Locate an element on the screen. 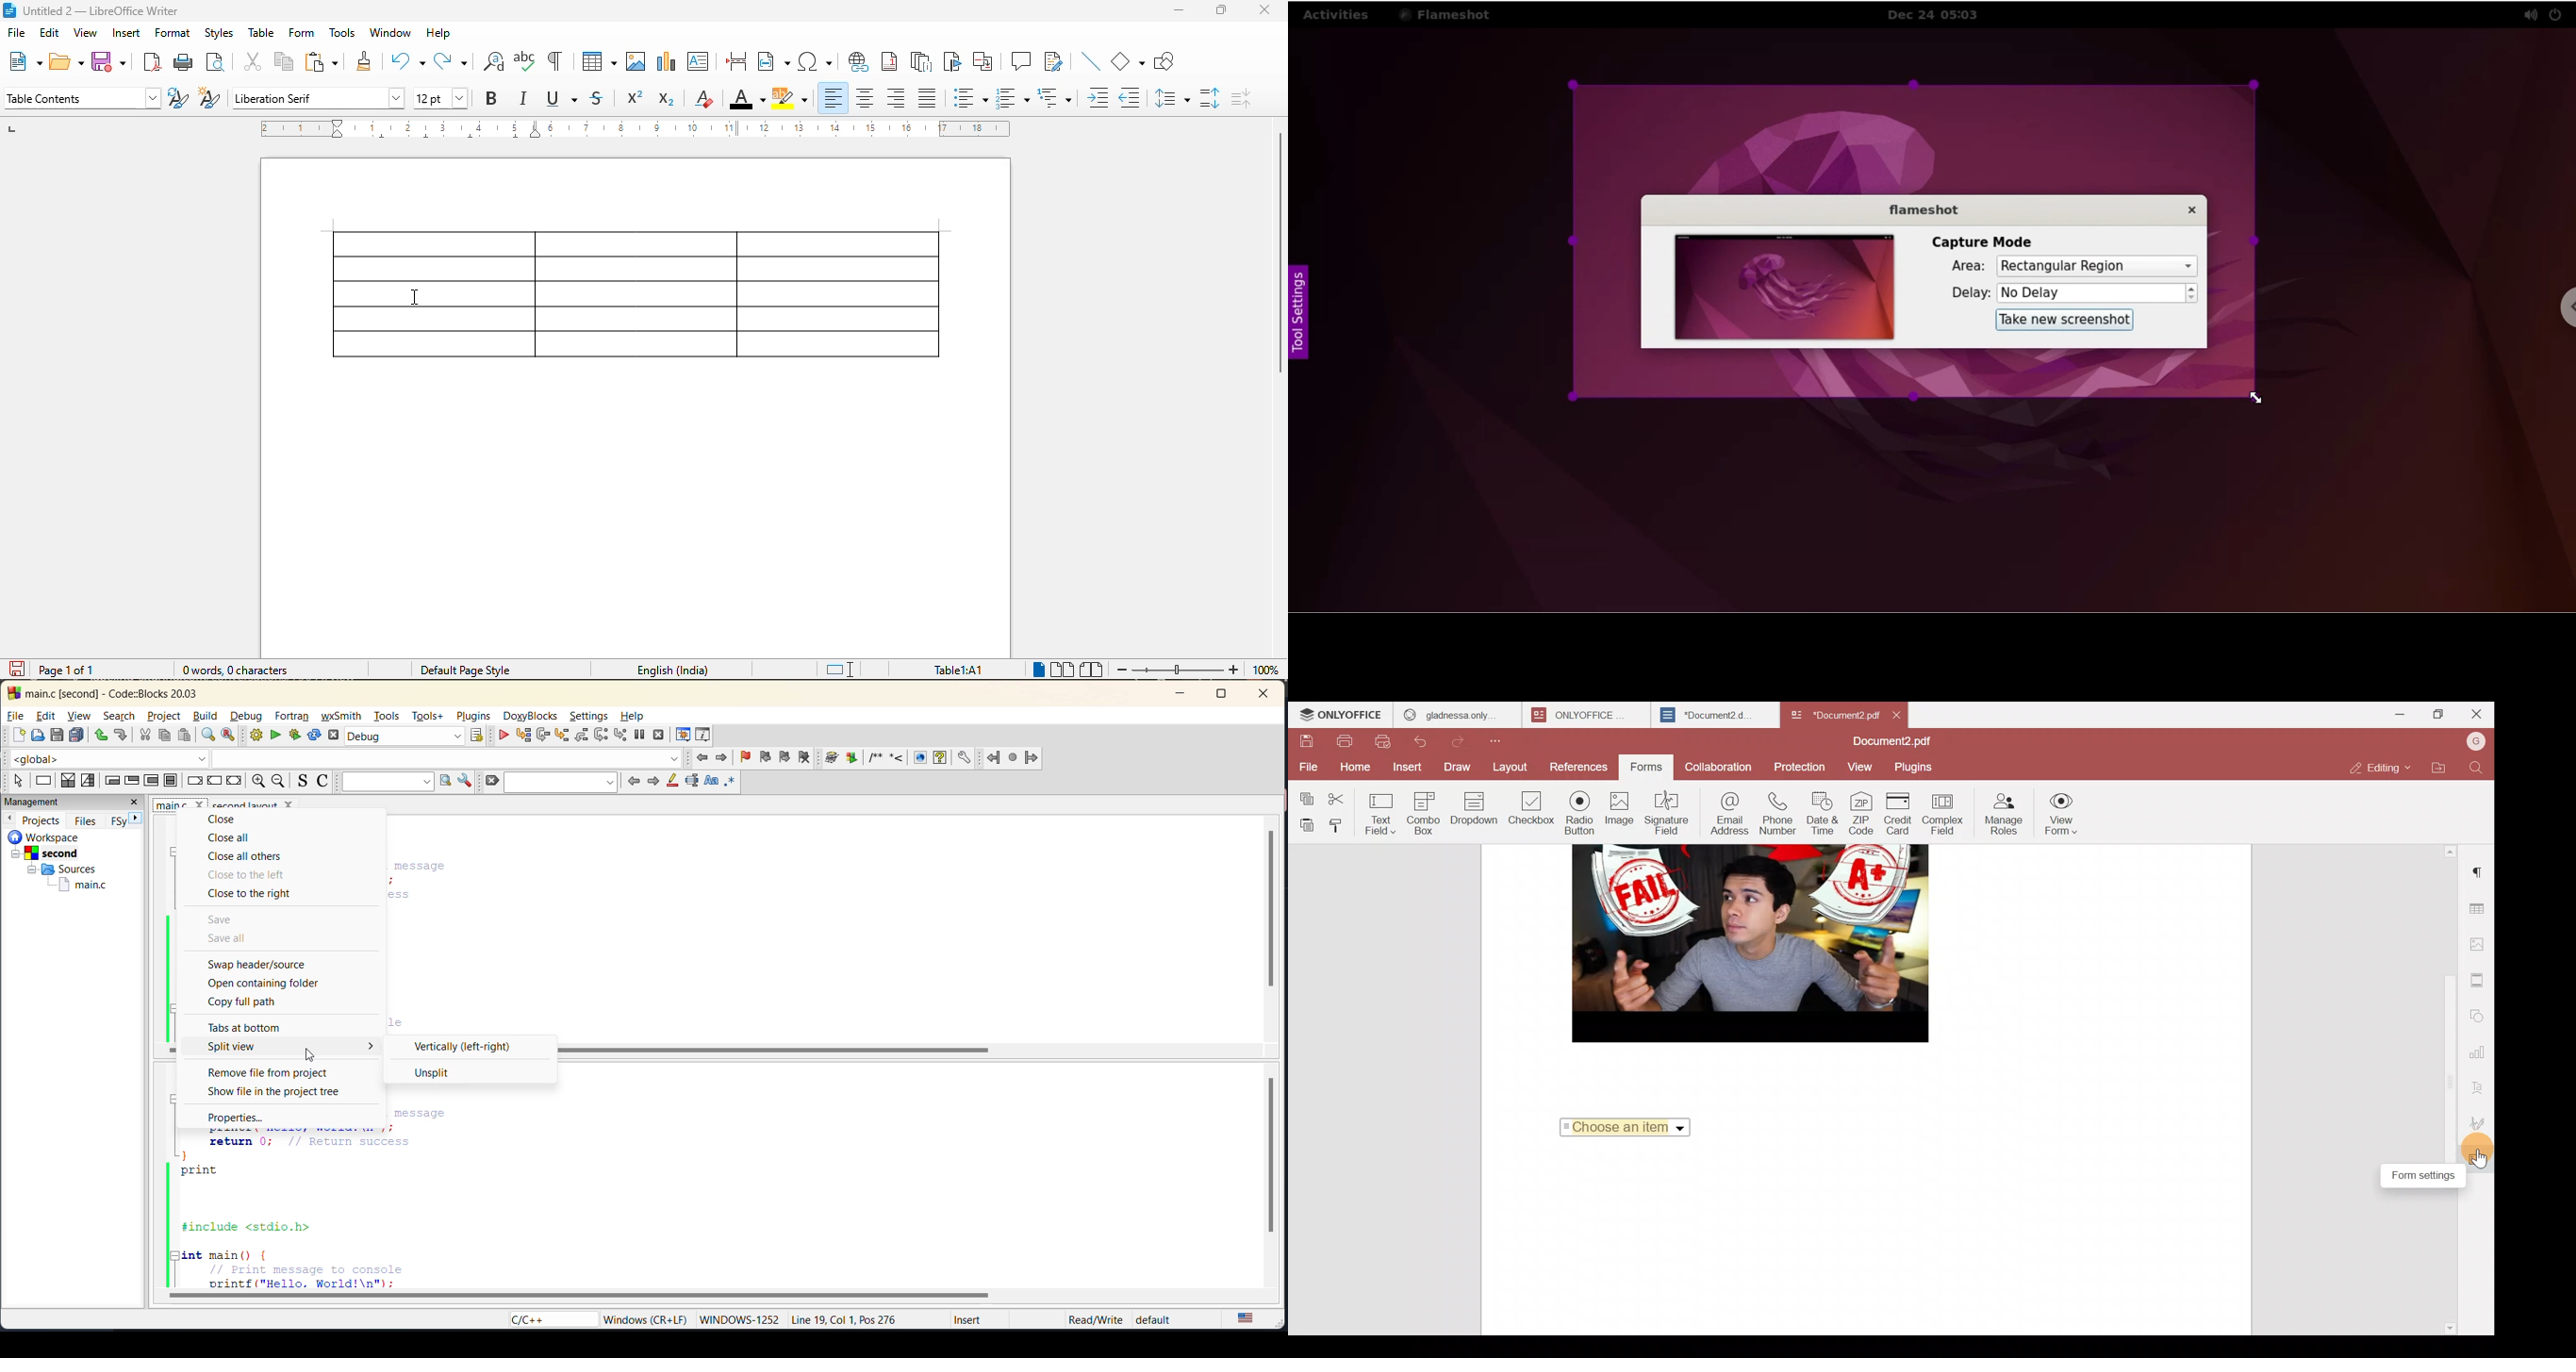 This screenshot has height=1372, width=2576. window is located at coordinates (392, 33).